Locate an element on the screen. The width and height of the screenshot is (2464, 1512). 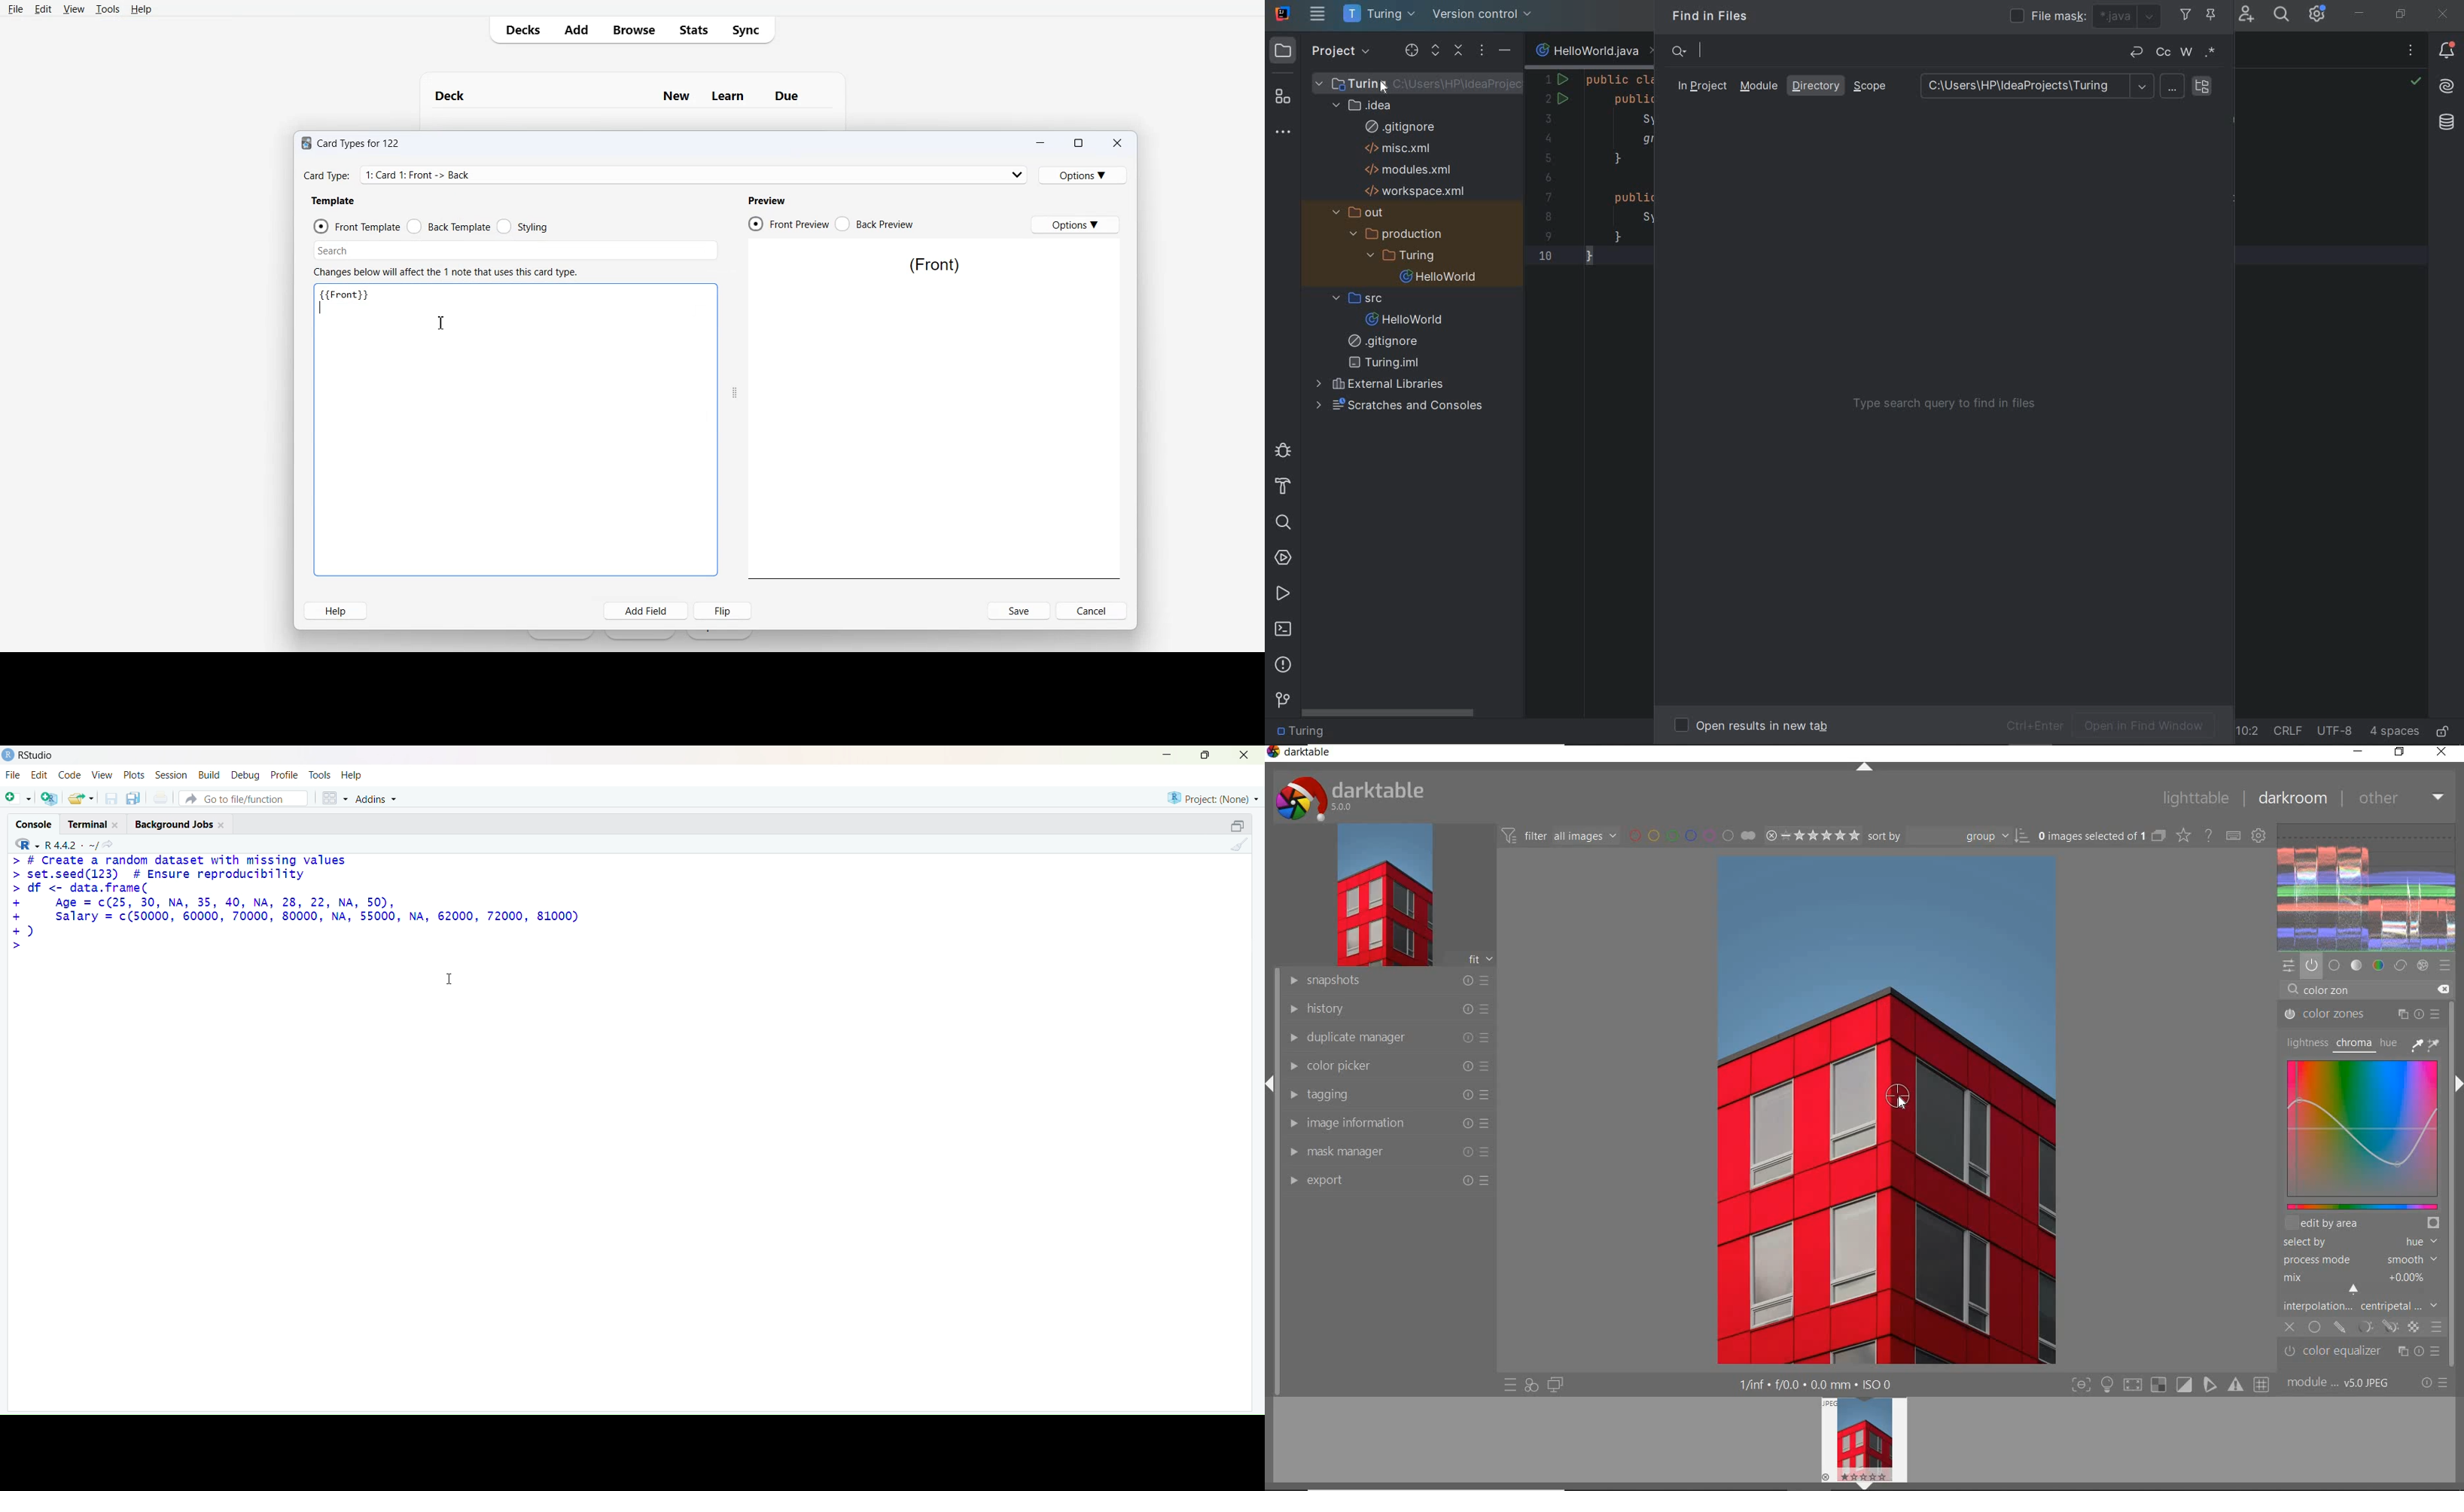
Cancel is located at coordinates (1092, 611).